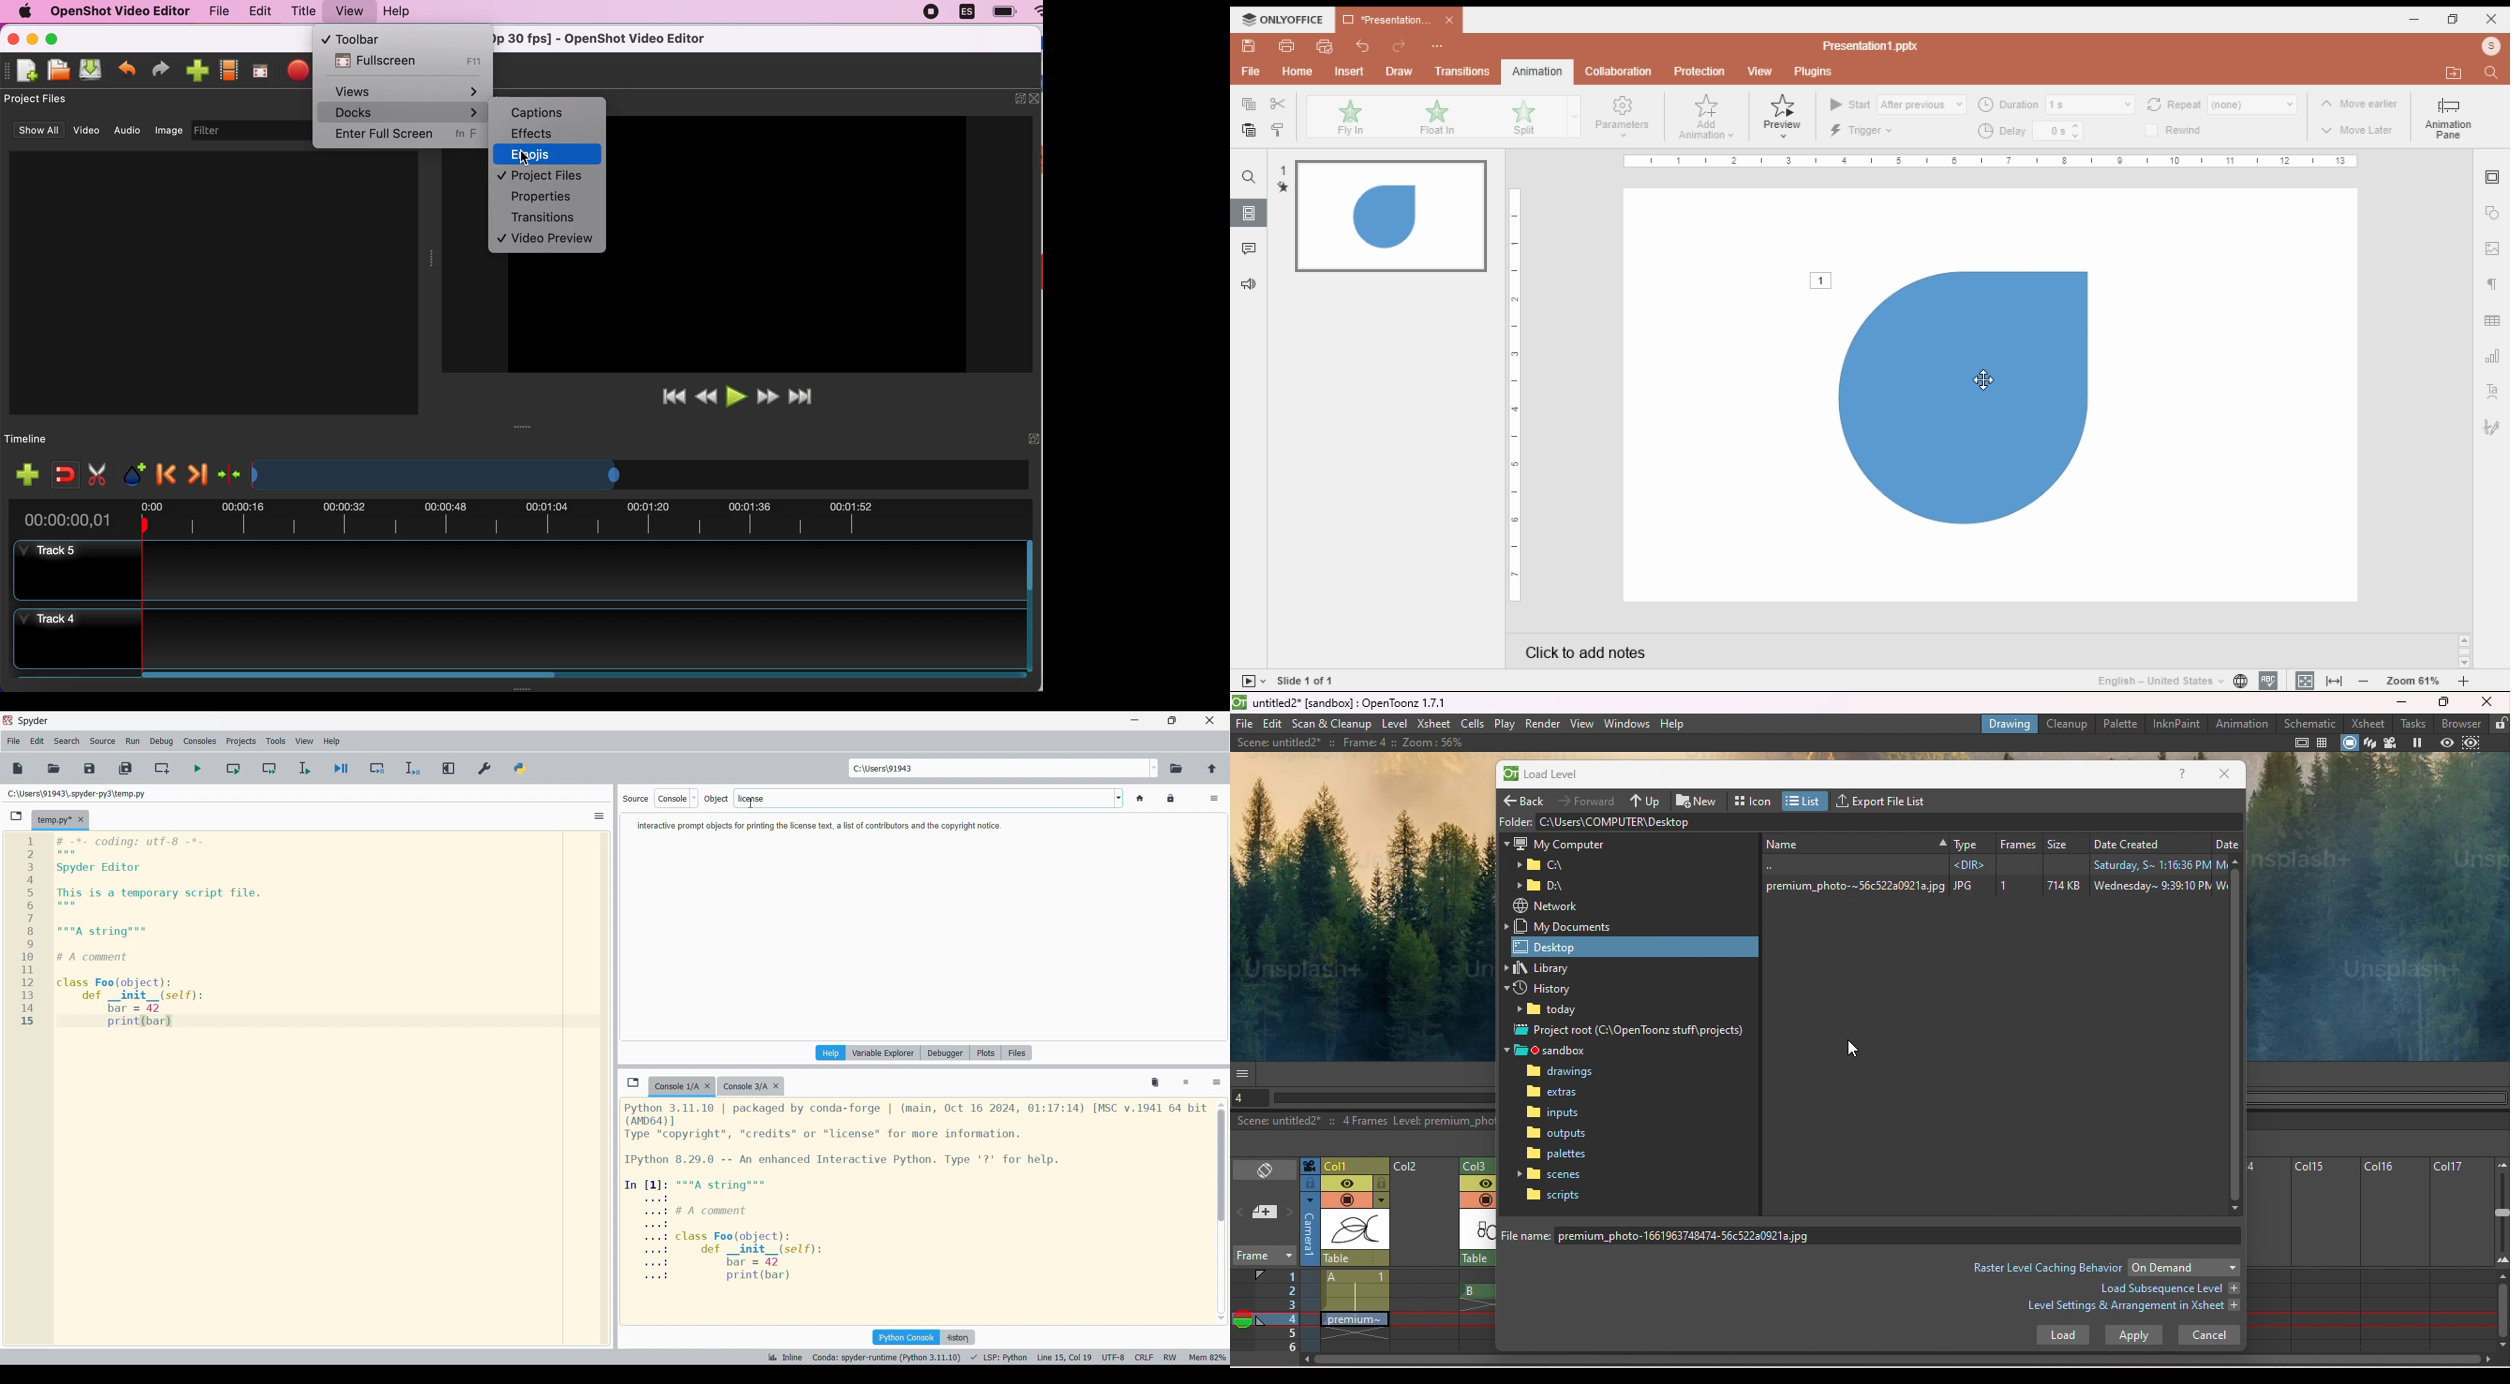  Describe the element at coordinates (677, 798) in the screenshot. I see `Source options` at that location.